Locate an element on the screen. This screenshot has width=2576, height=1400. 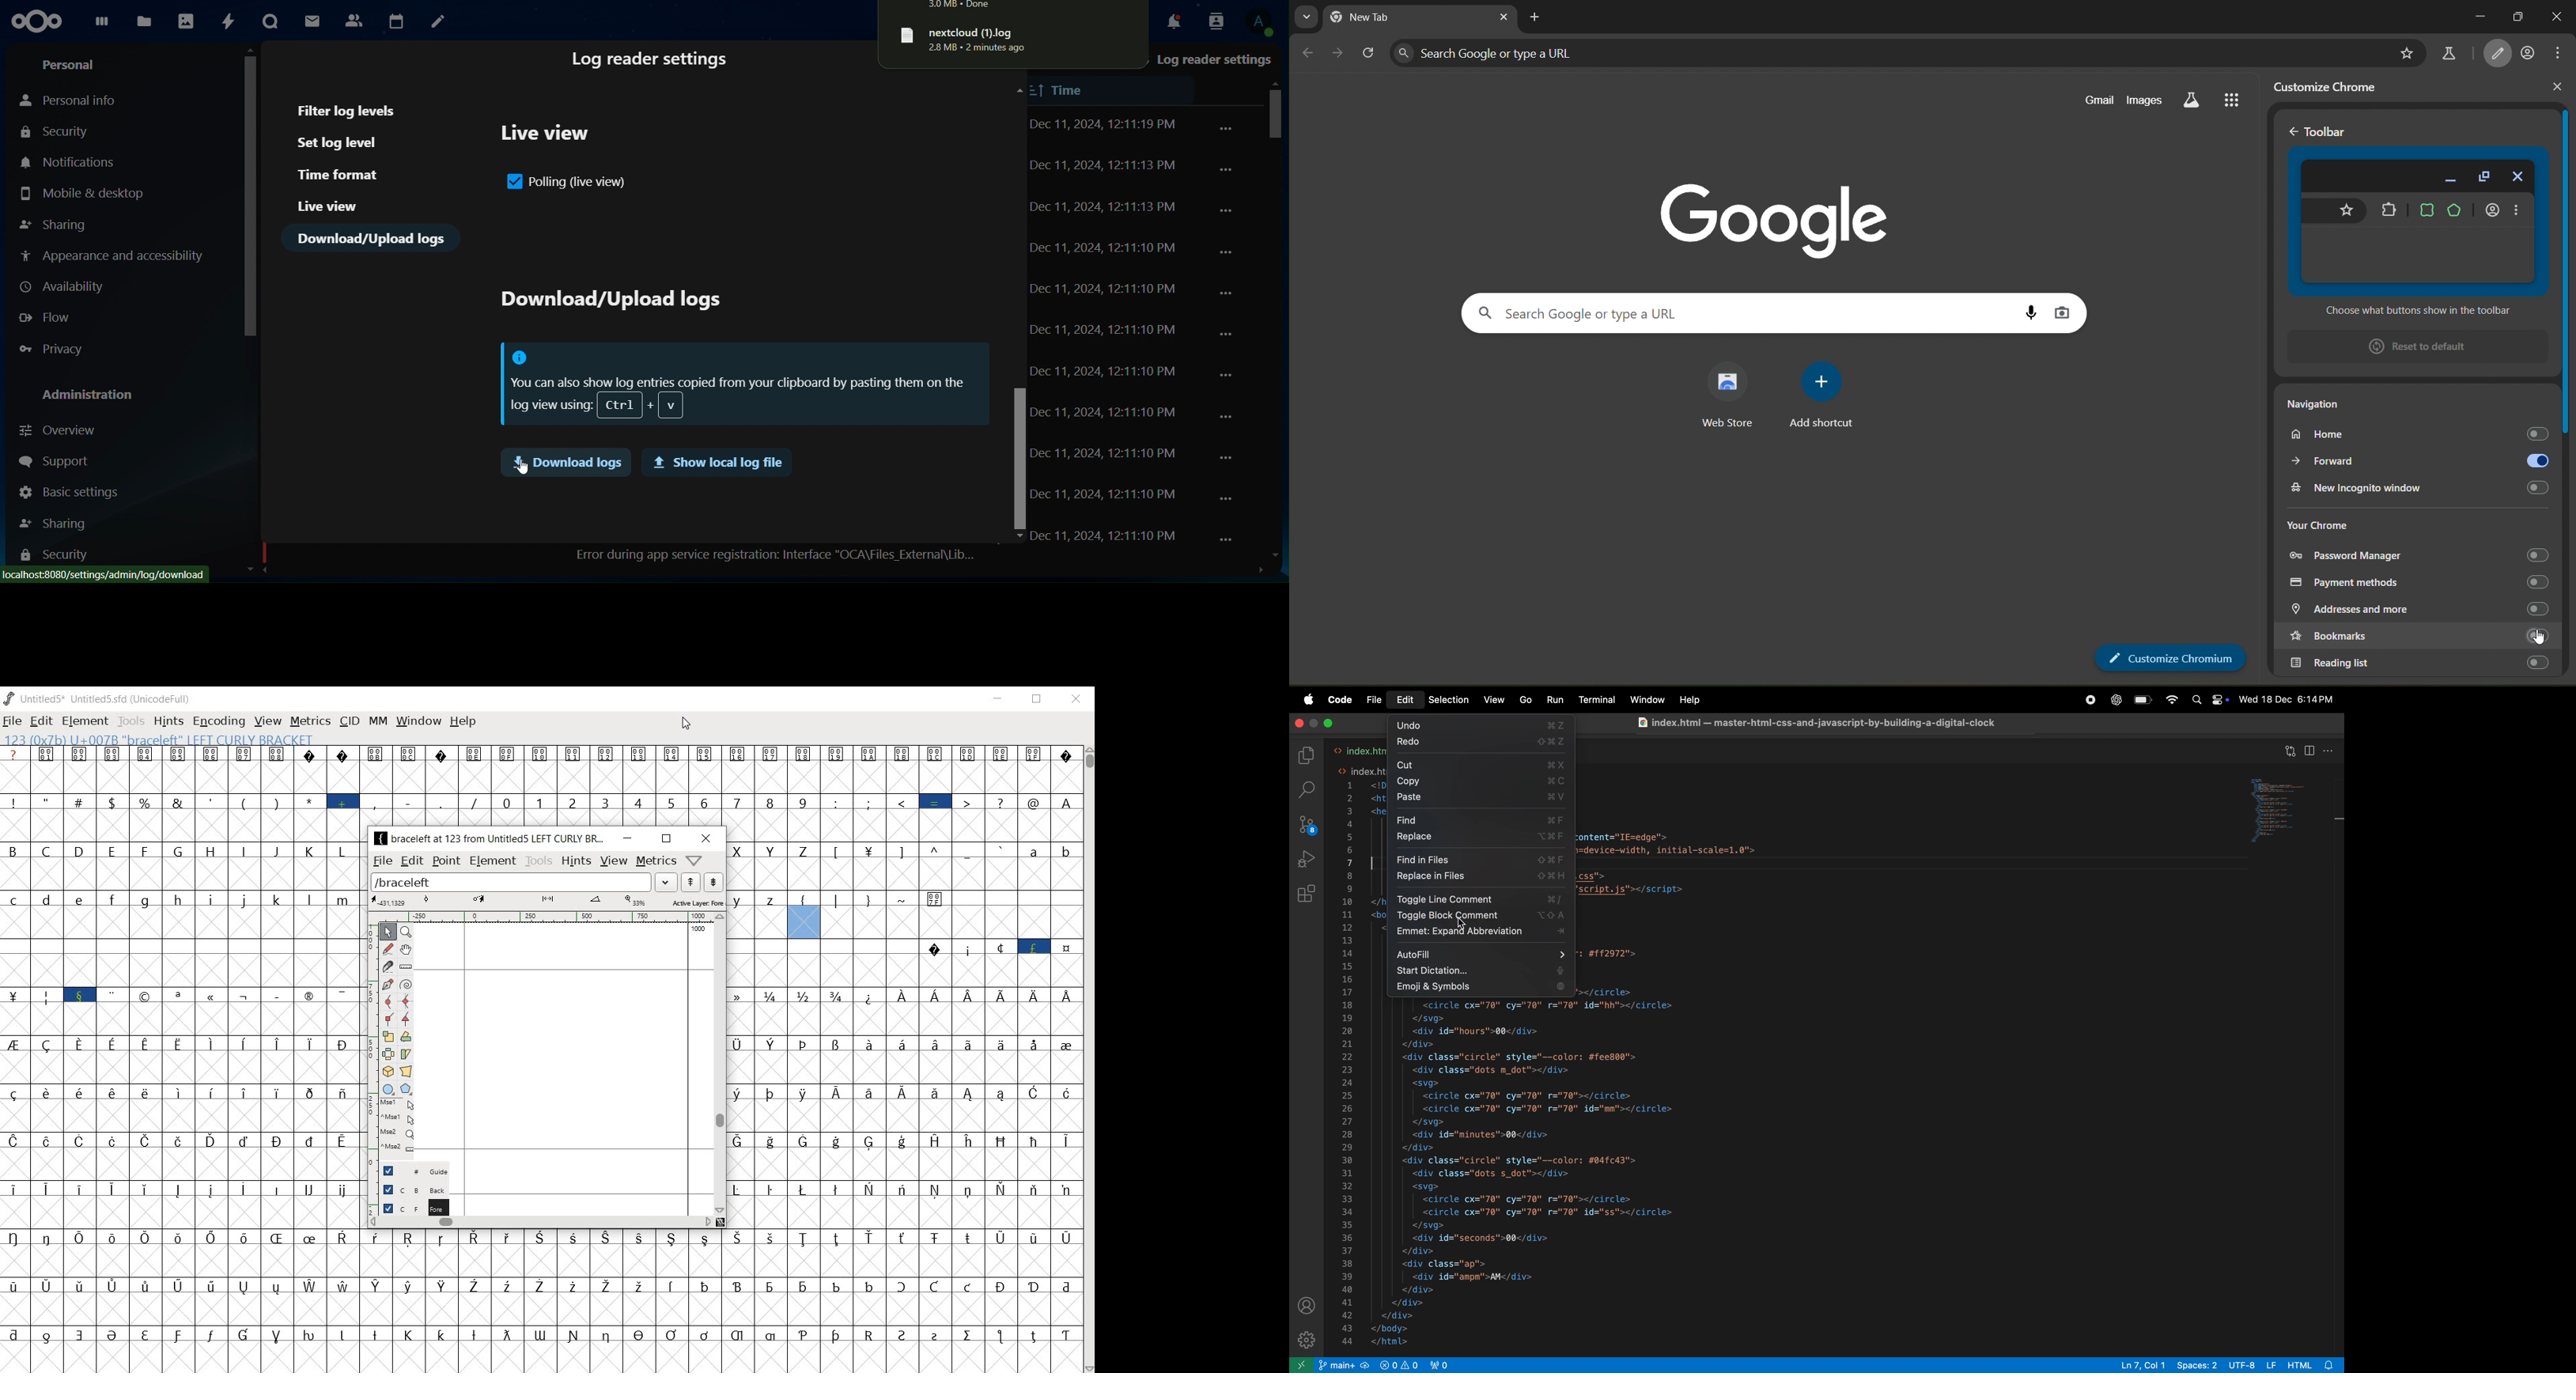
addresses and more is located at coordinates (2415, 609).